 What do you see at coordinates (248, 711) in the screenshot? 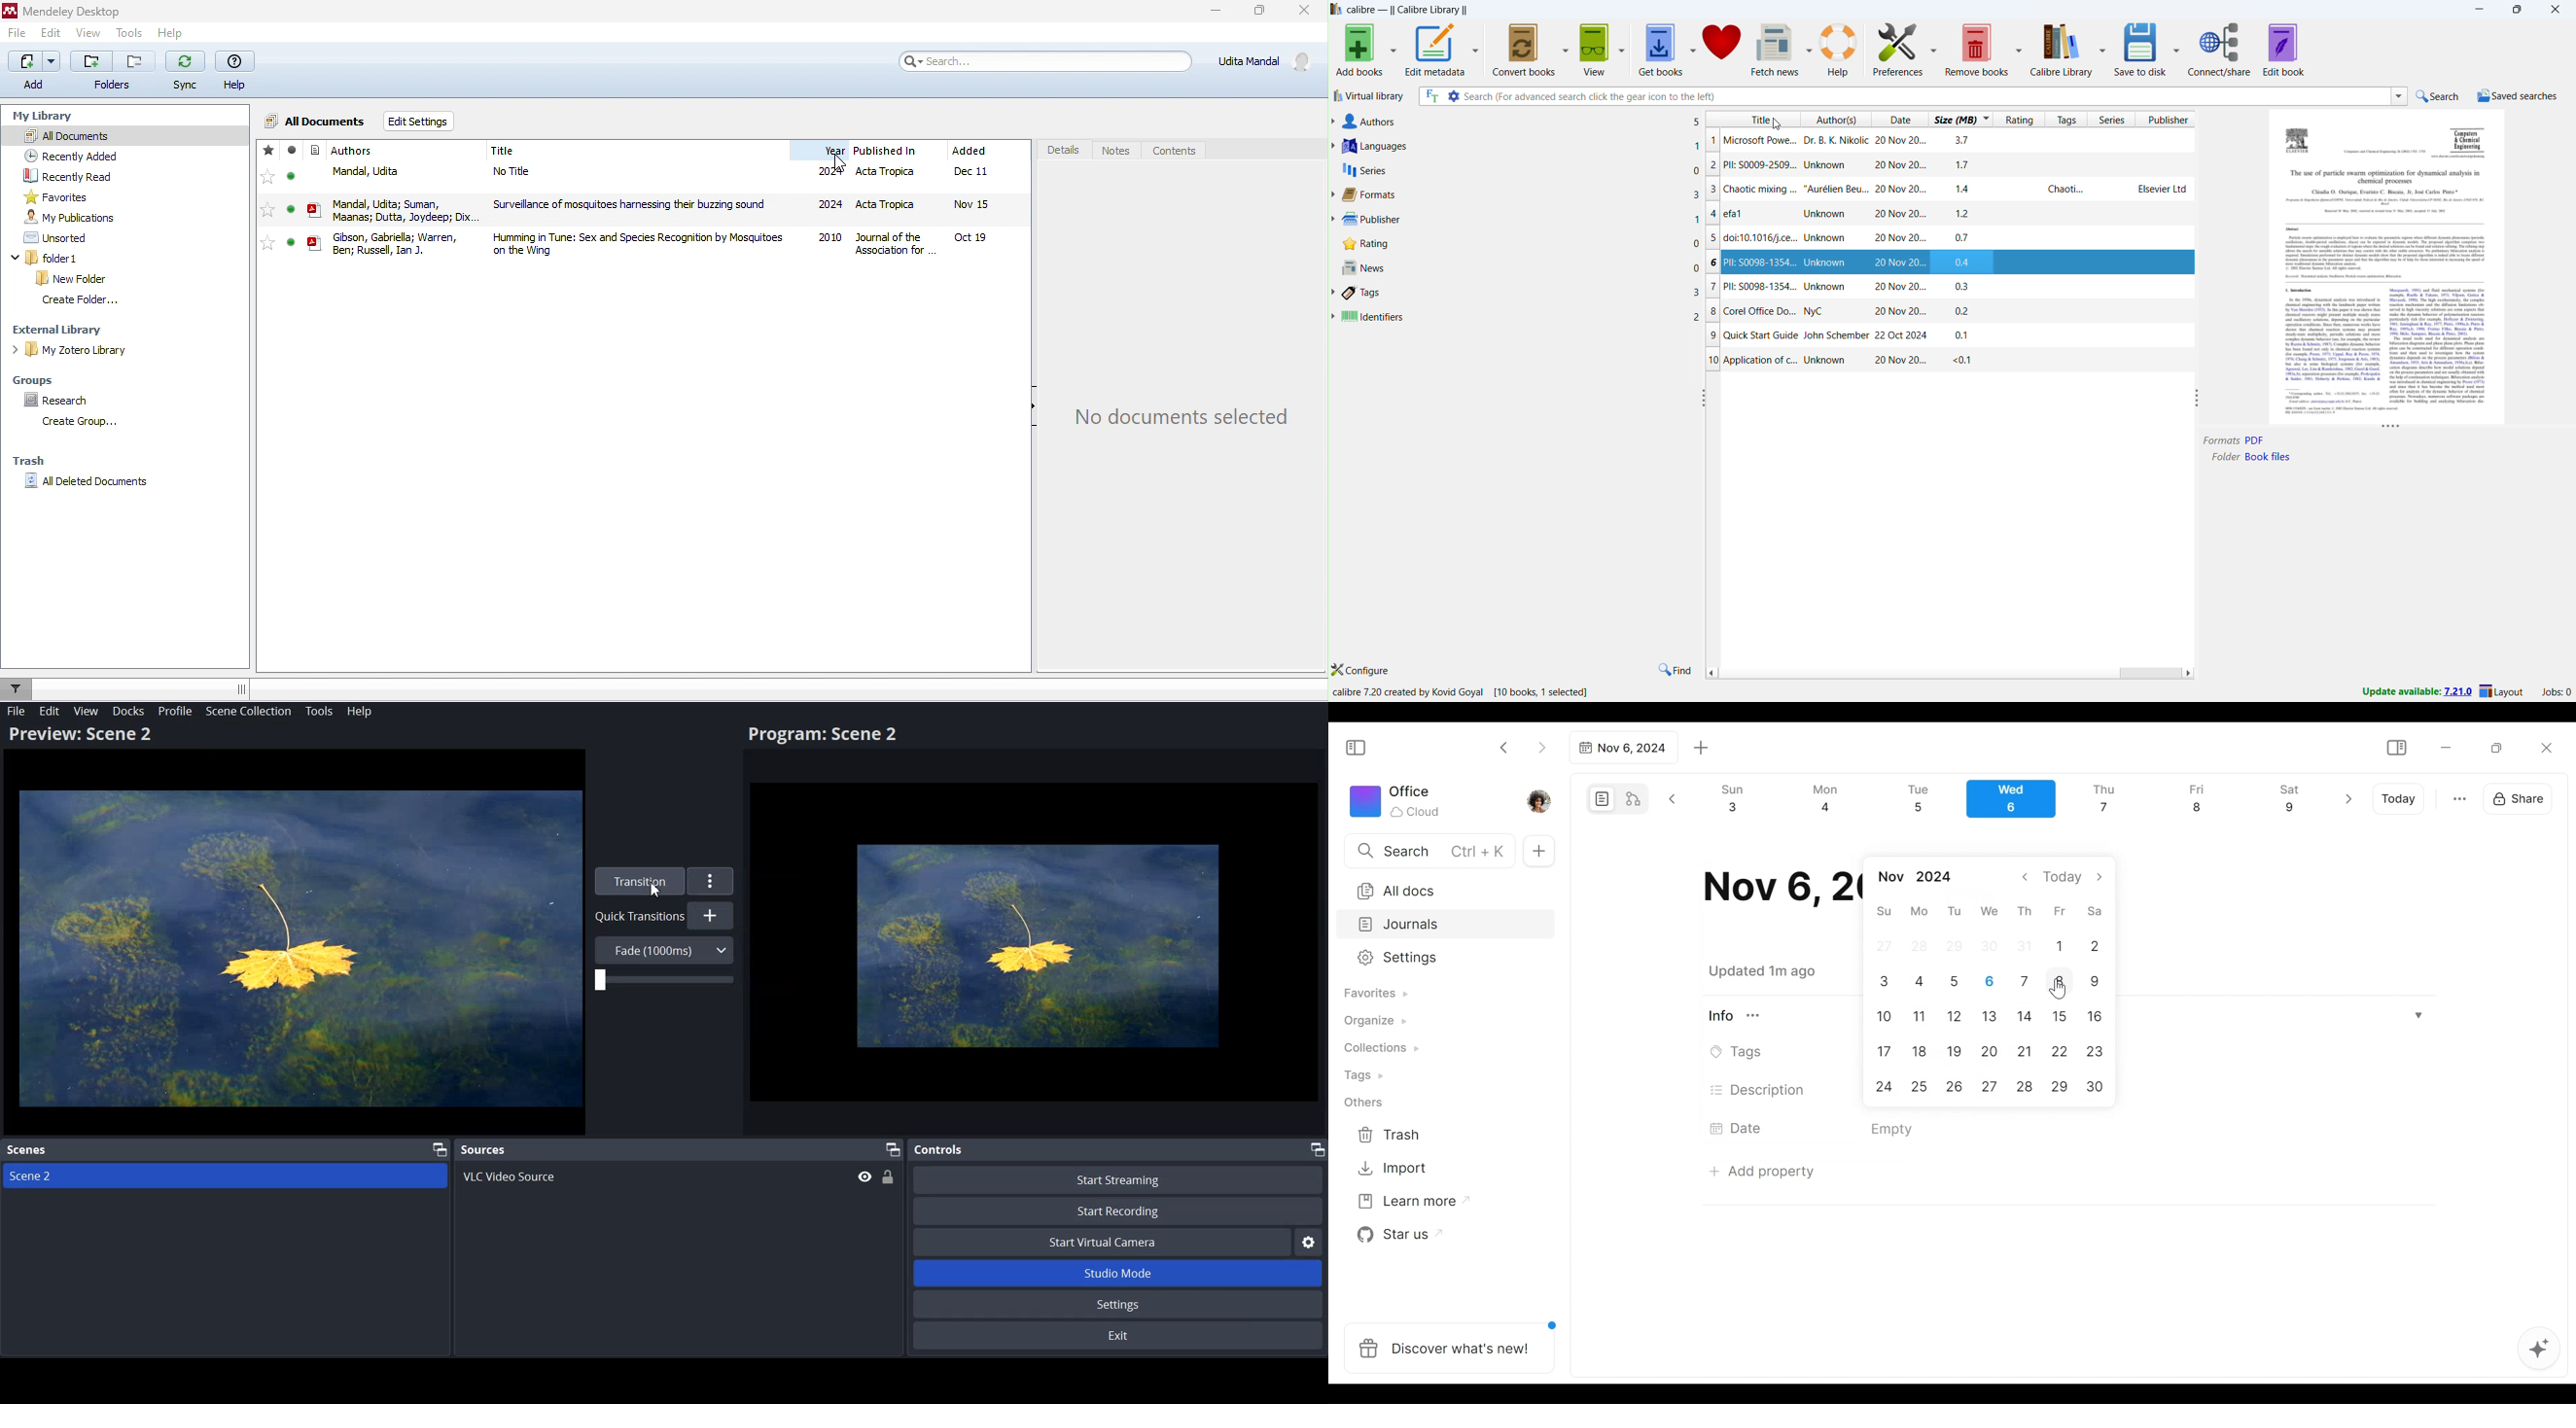
I see `Scene Collection` at bounding box center [248, 711].